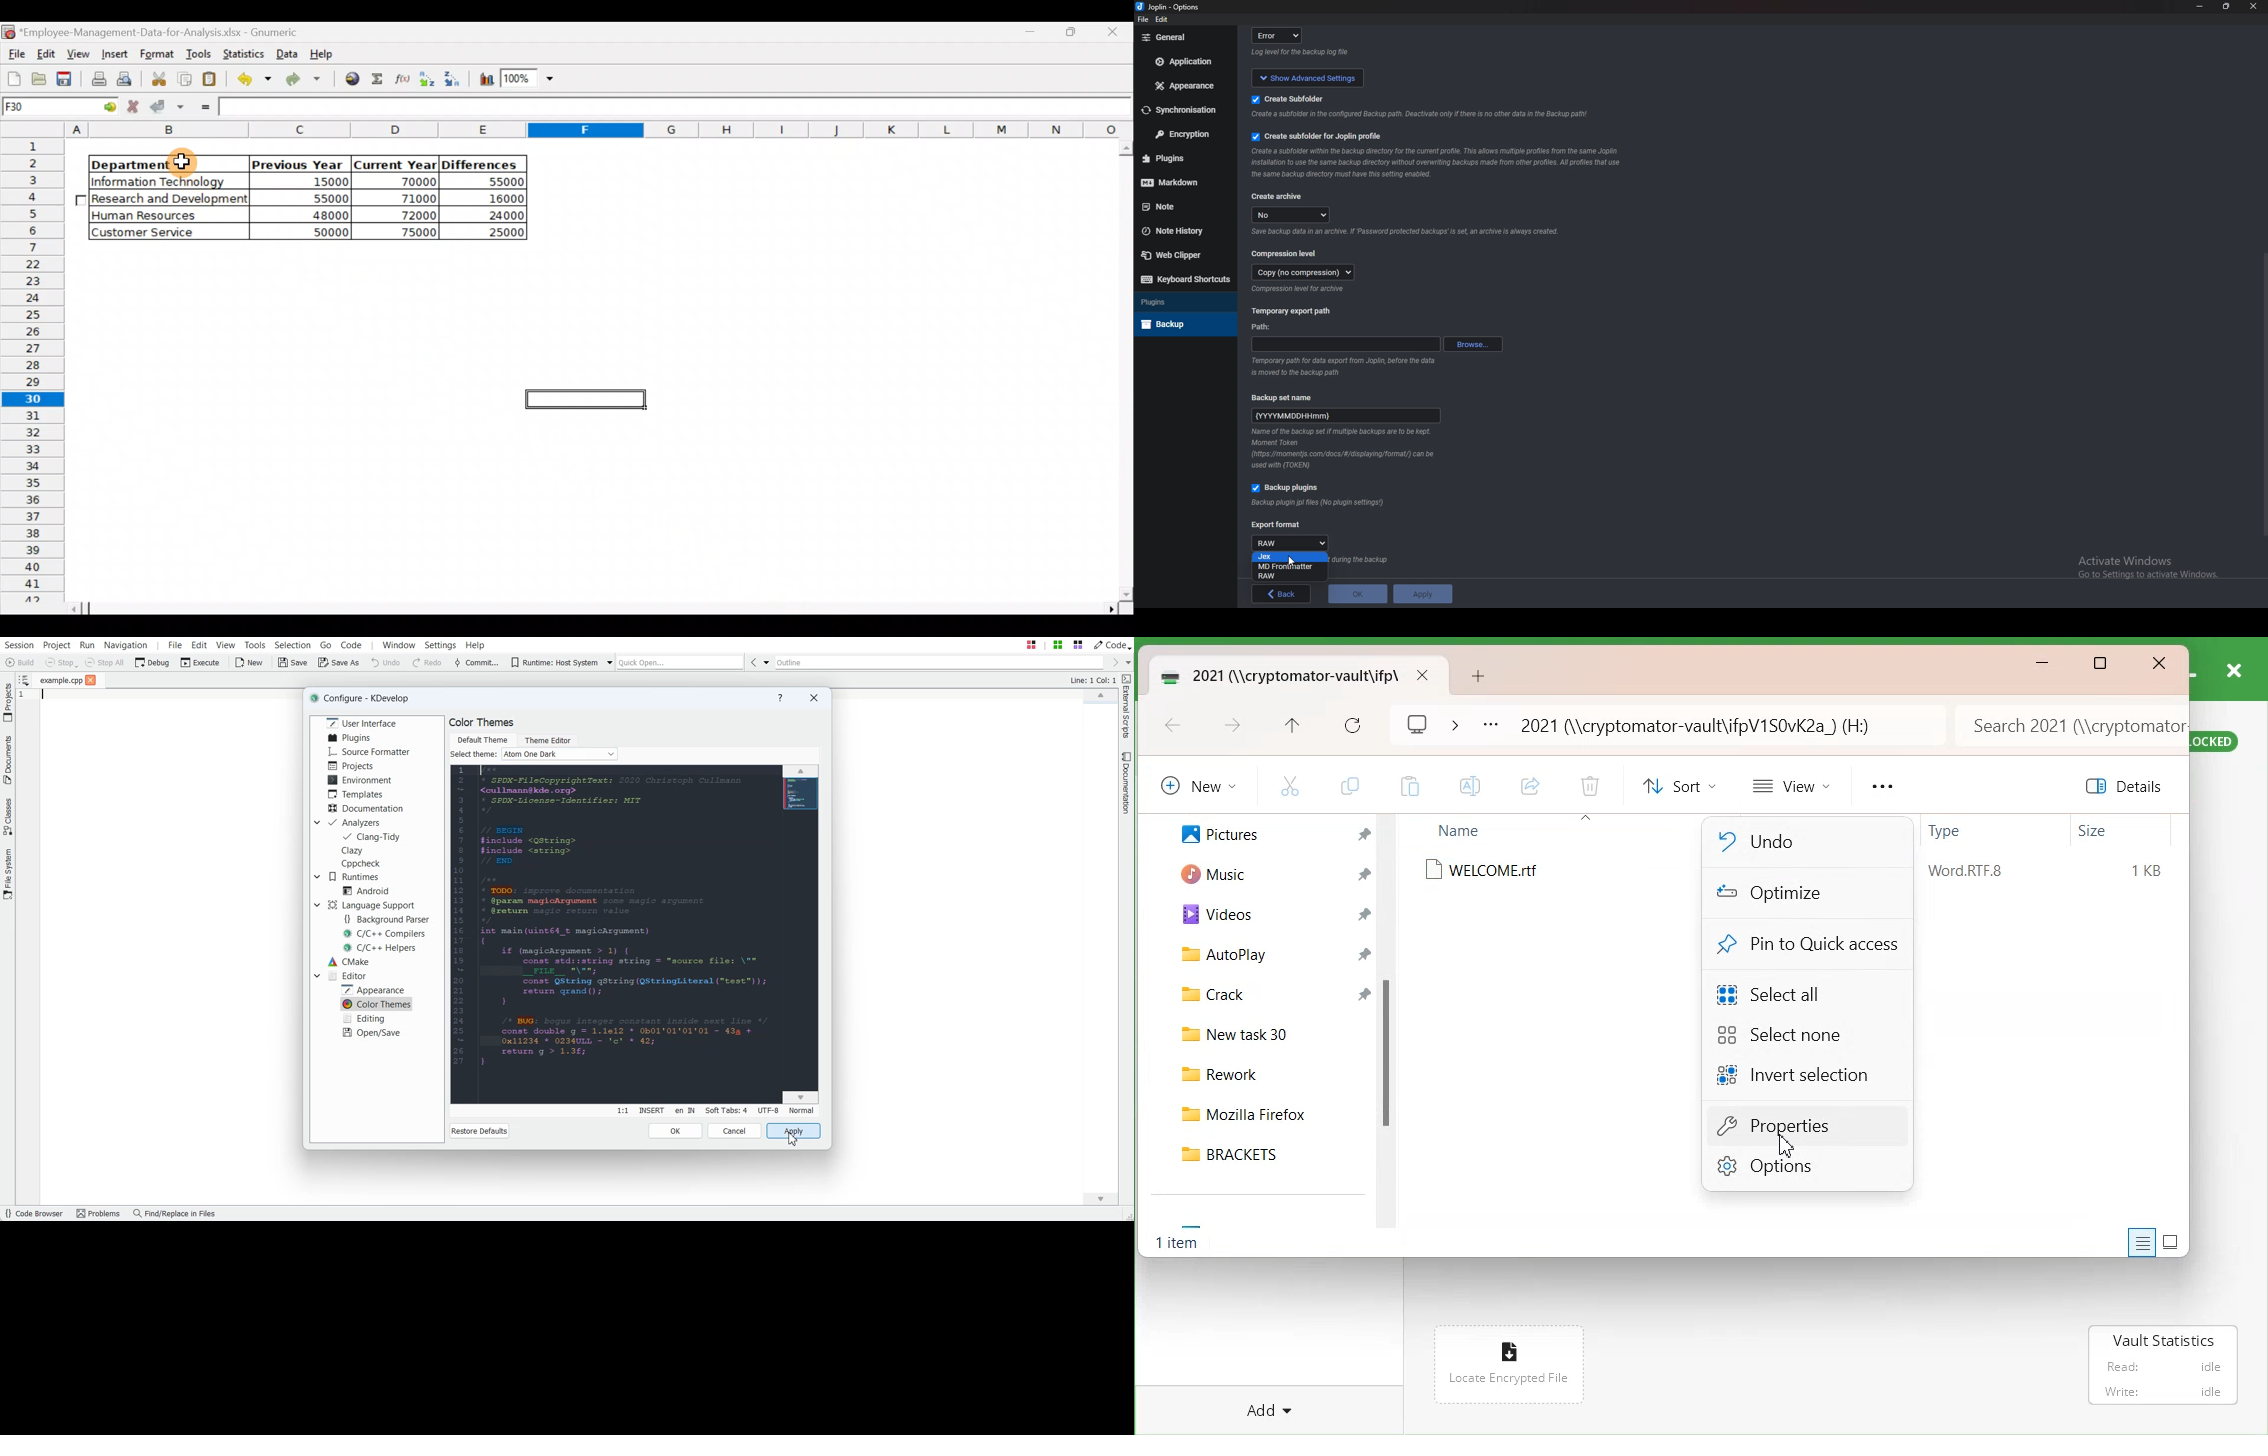  I want to click on |Information Technology, so click(167, 181).